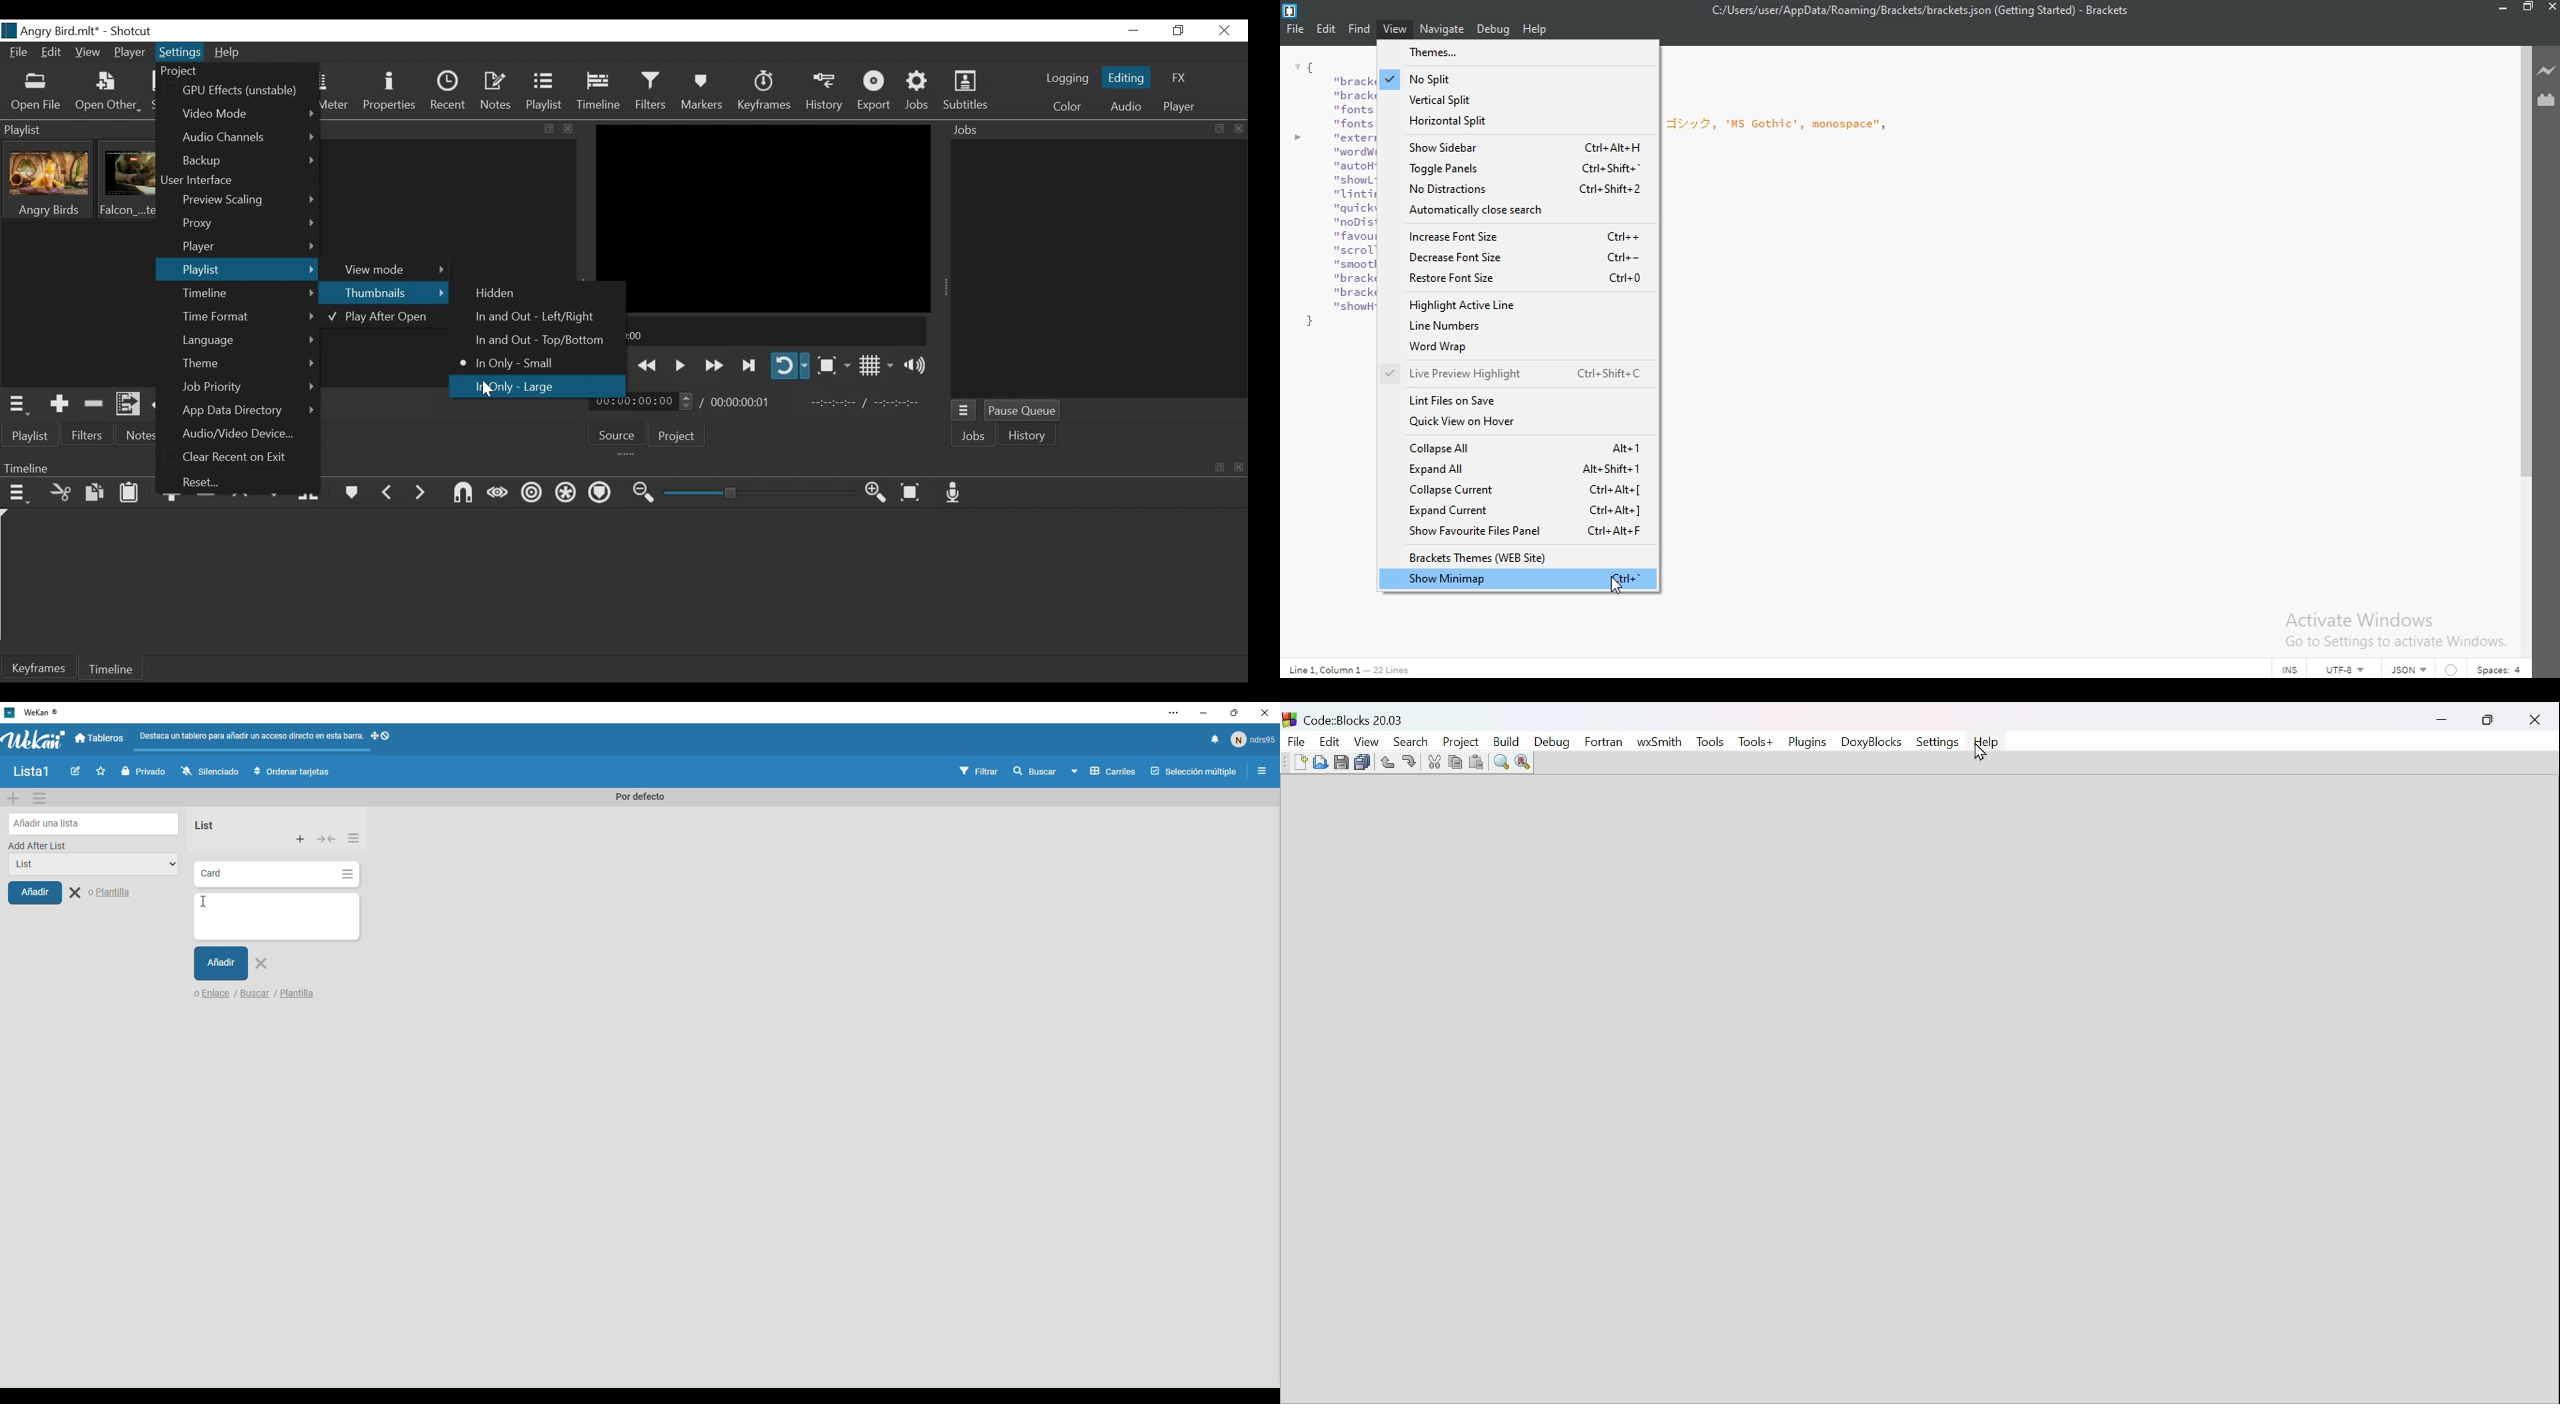 The height and width of the screenshot is (1428, 2576). I want to click on Audio, so click(1125, 109).